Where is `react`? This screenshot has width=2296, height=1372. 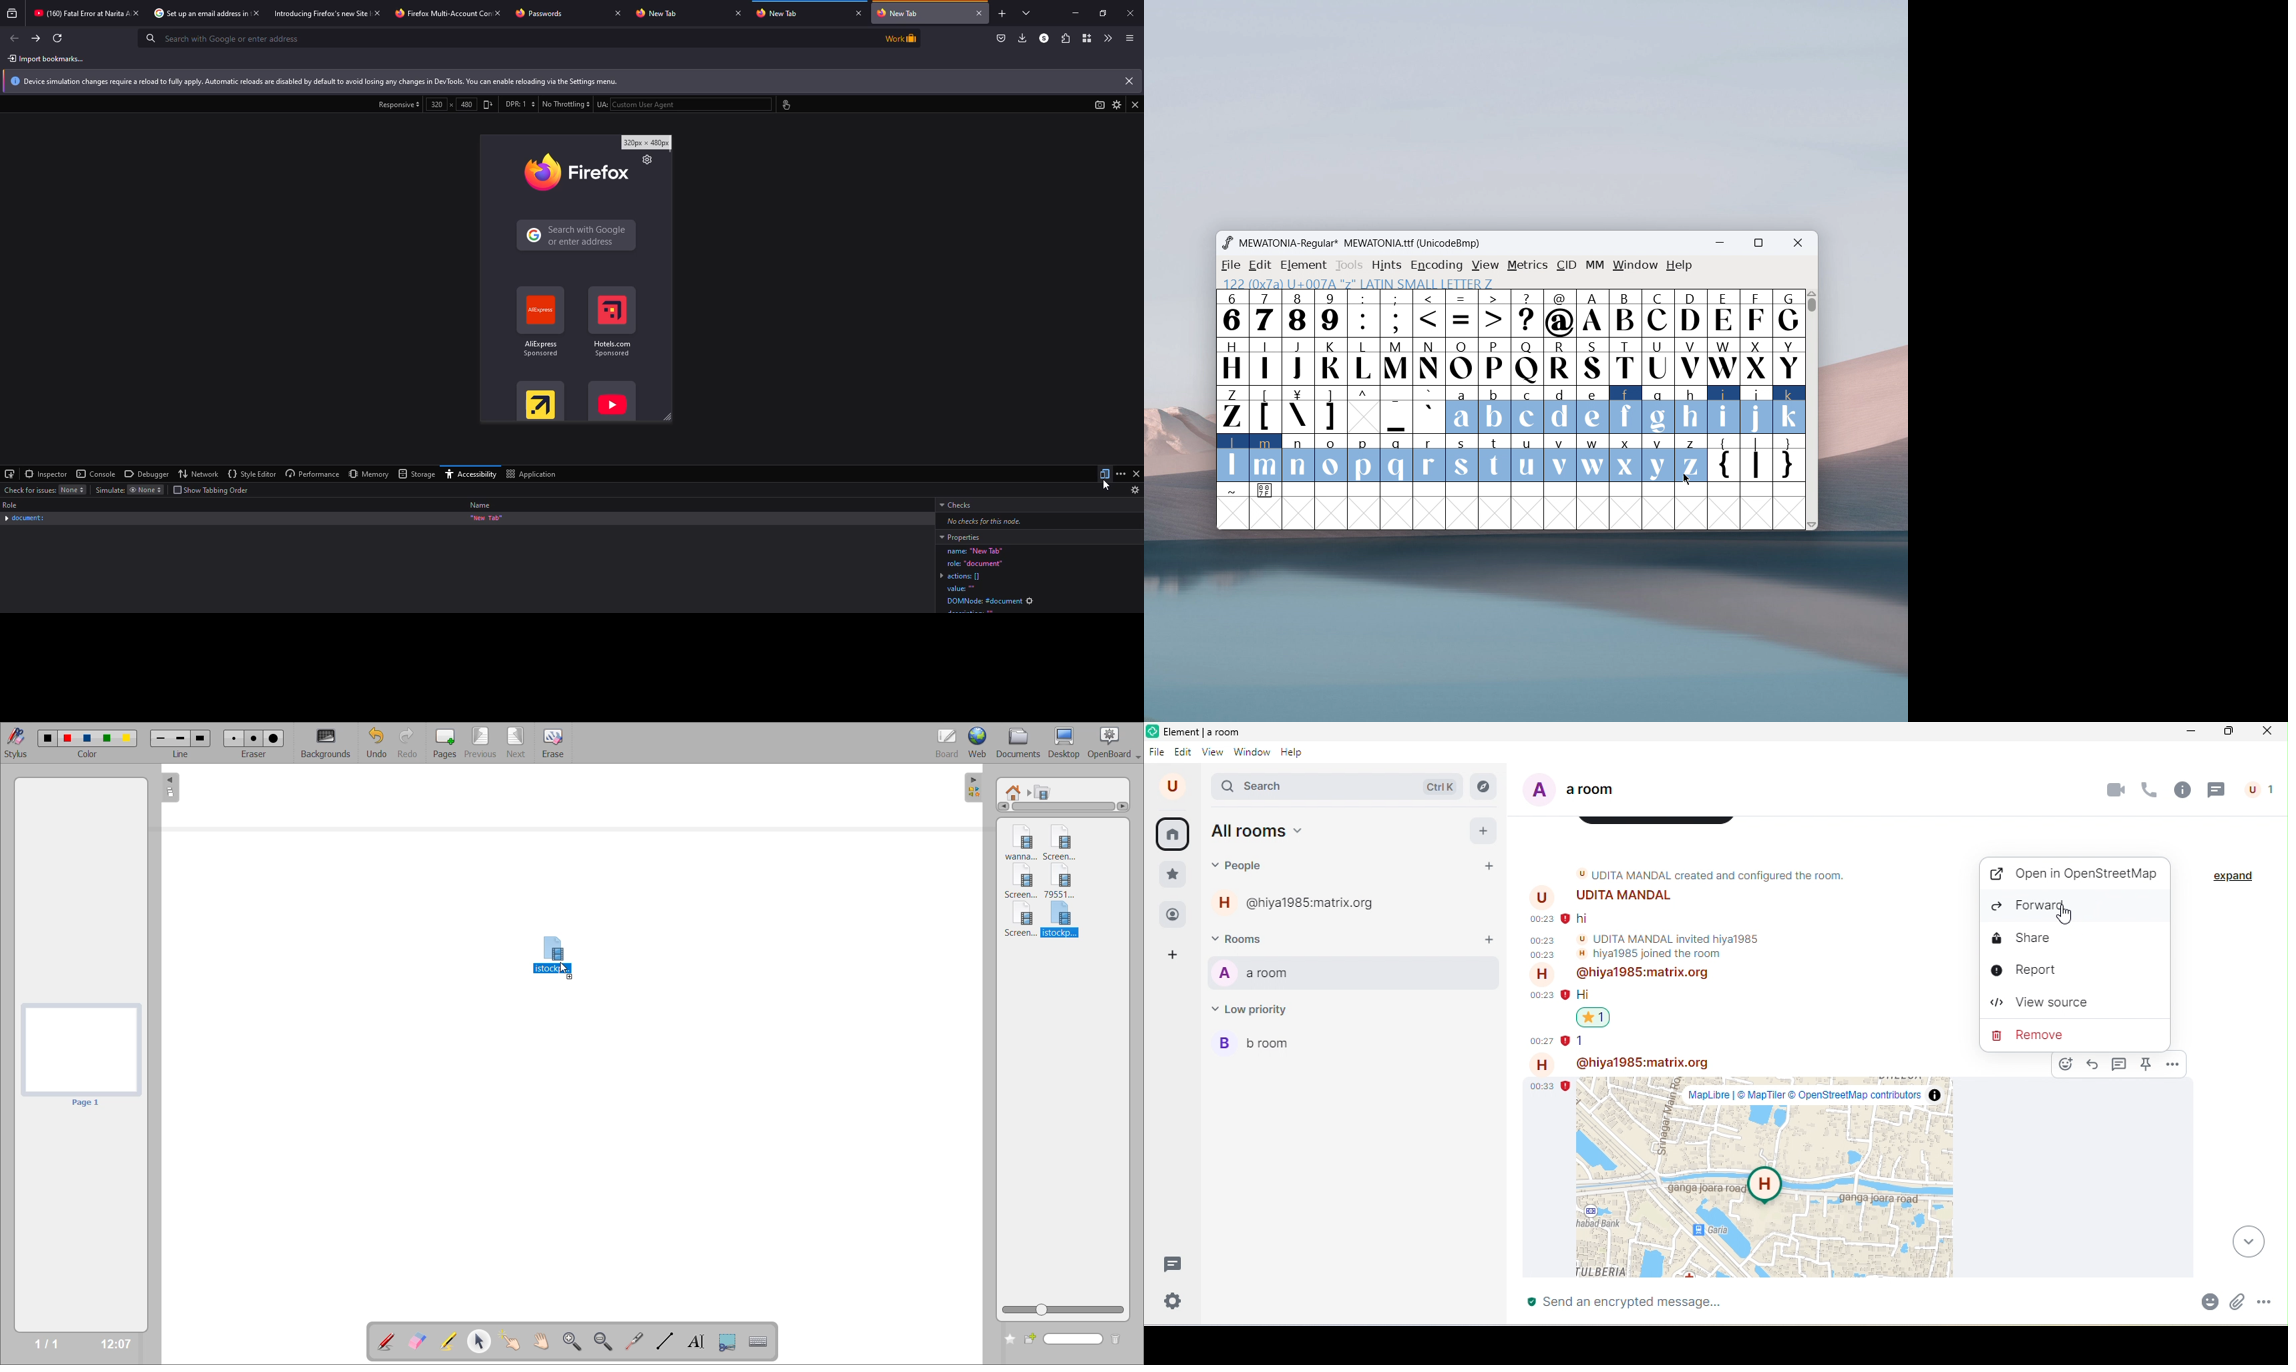
react is located at coordinates (2064, 1066).